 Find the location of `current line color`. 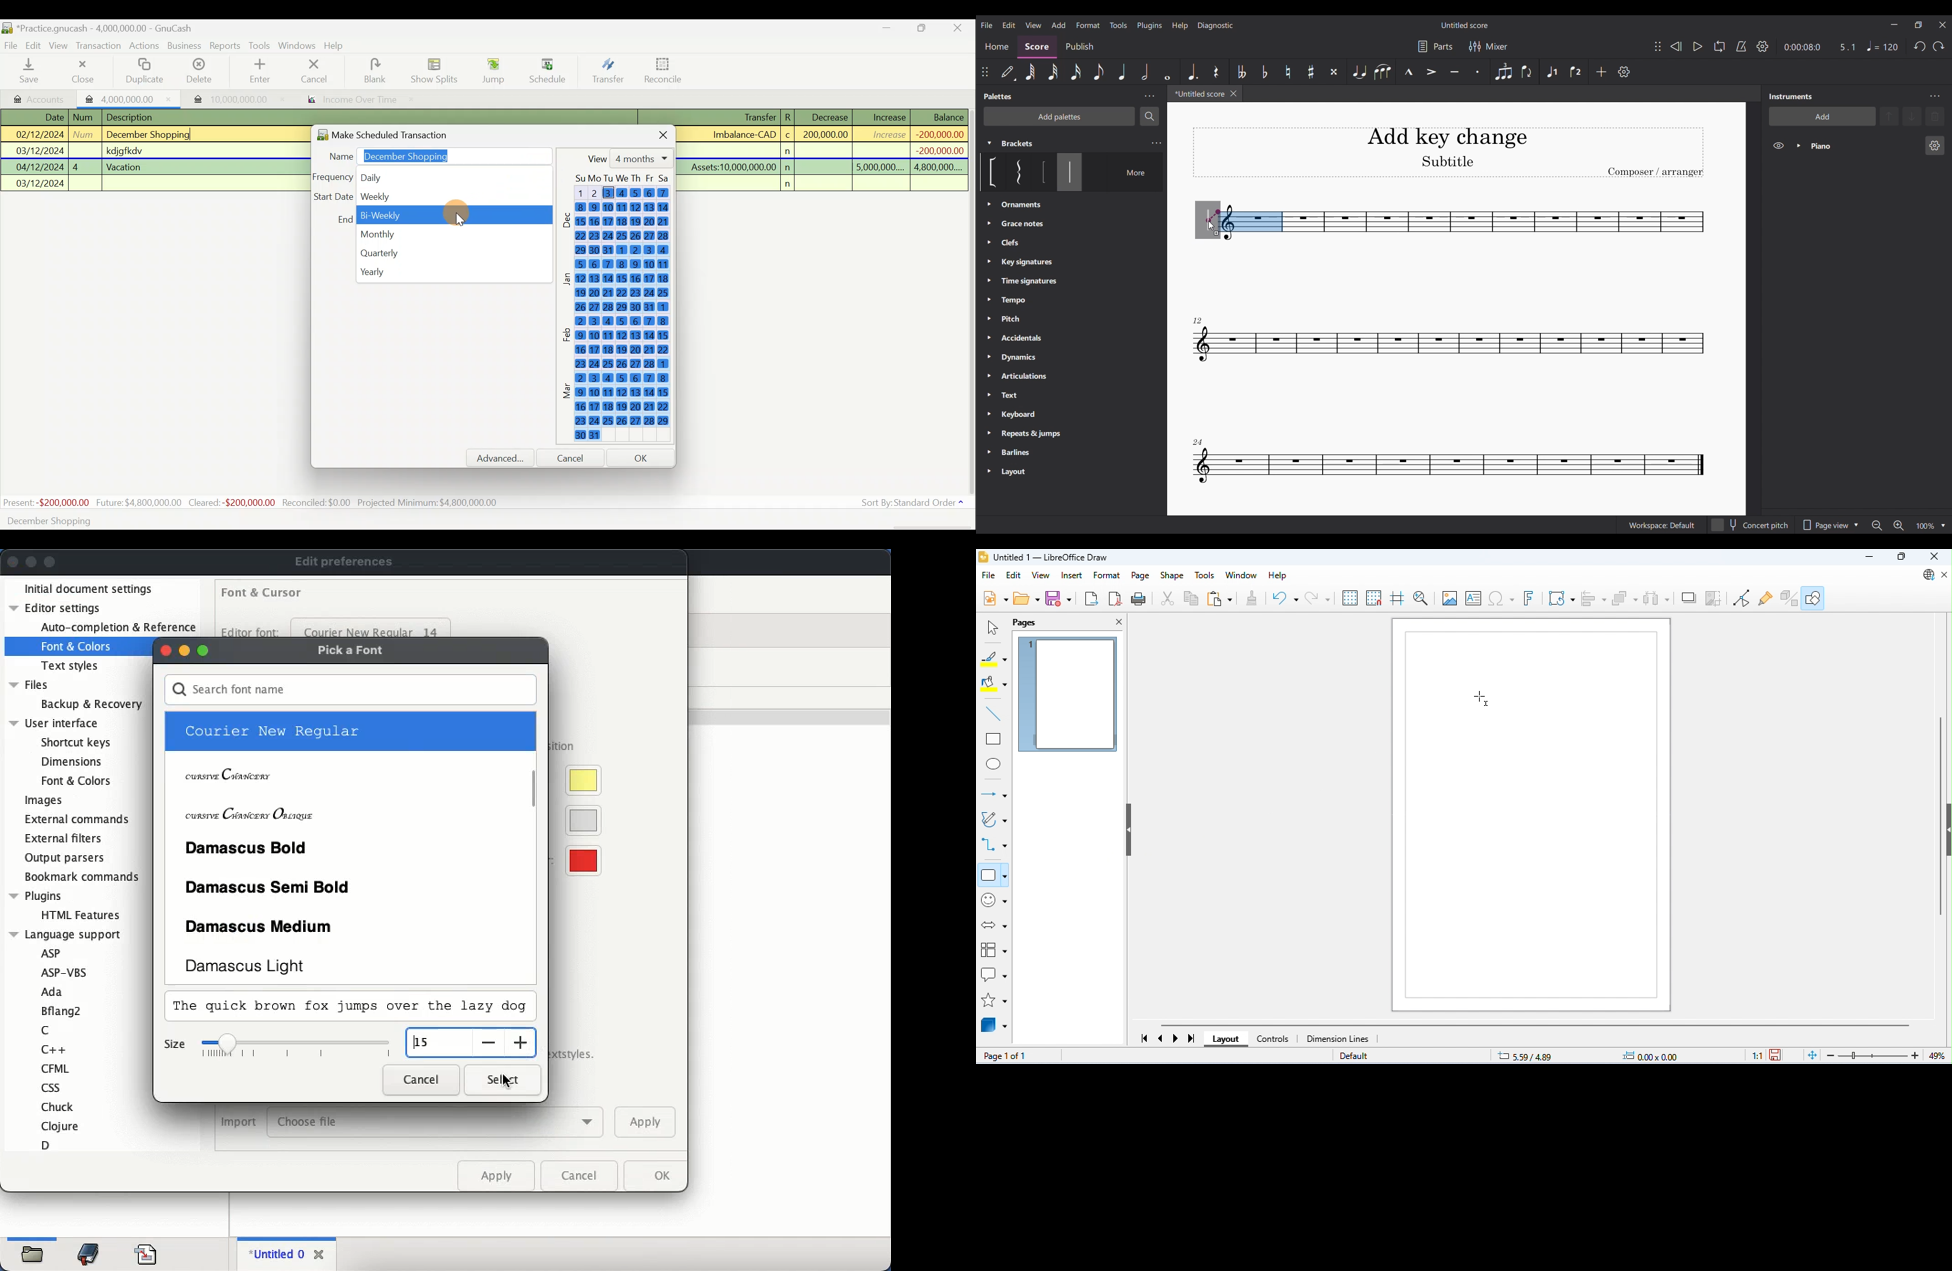

current line color is located at coordinates (580, 820).